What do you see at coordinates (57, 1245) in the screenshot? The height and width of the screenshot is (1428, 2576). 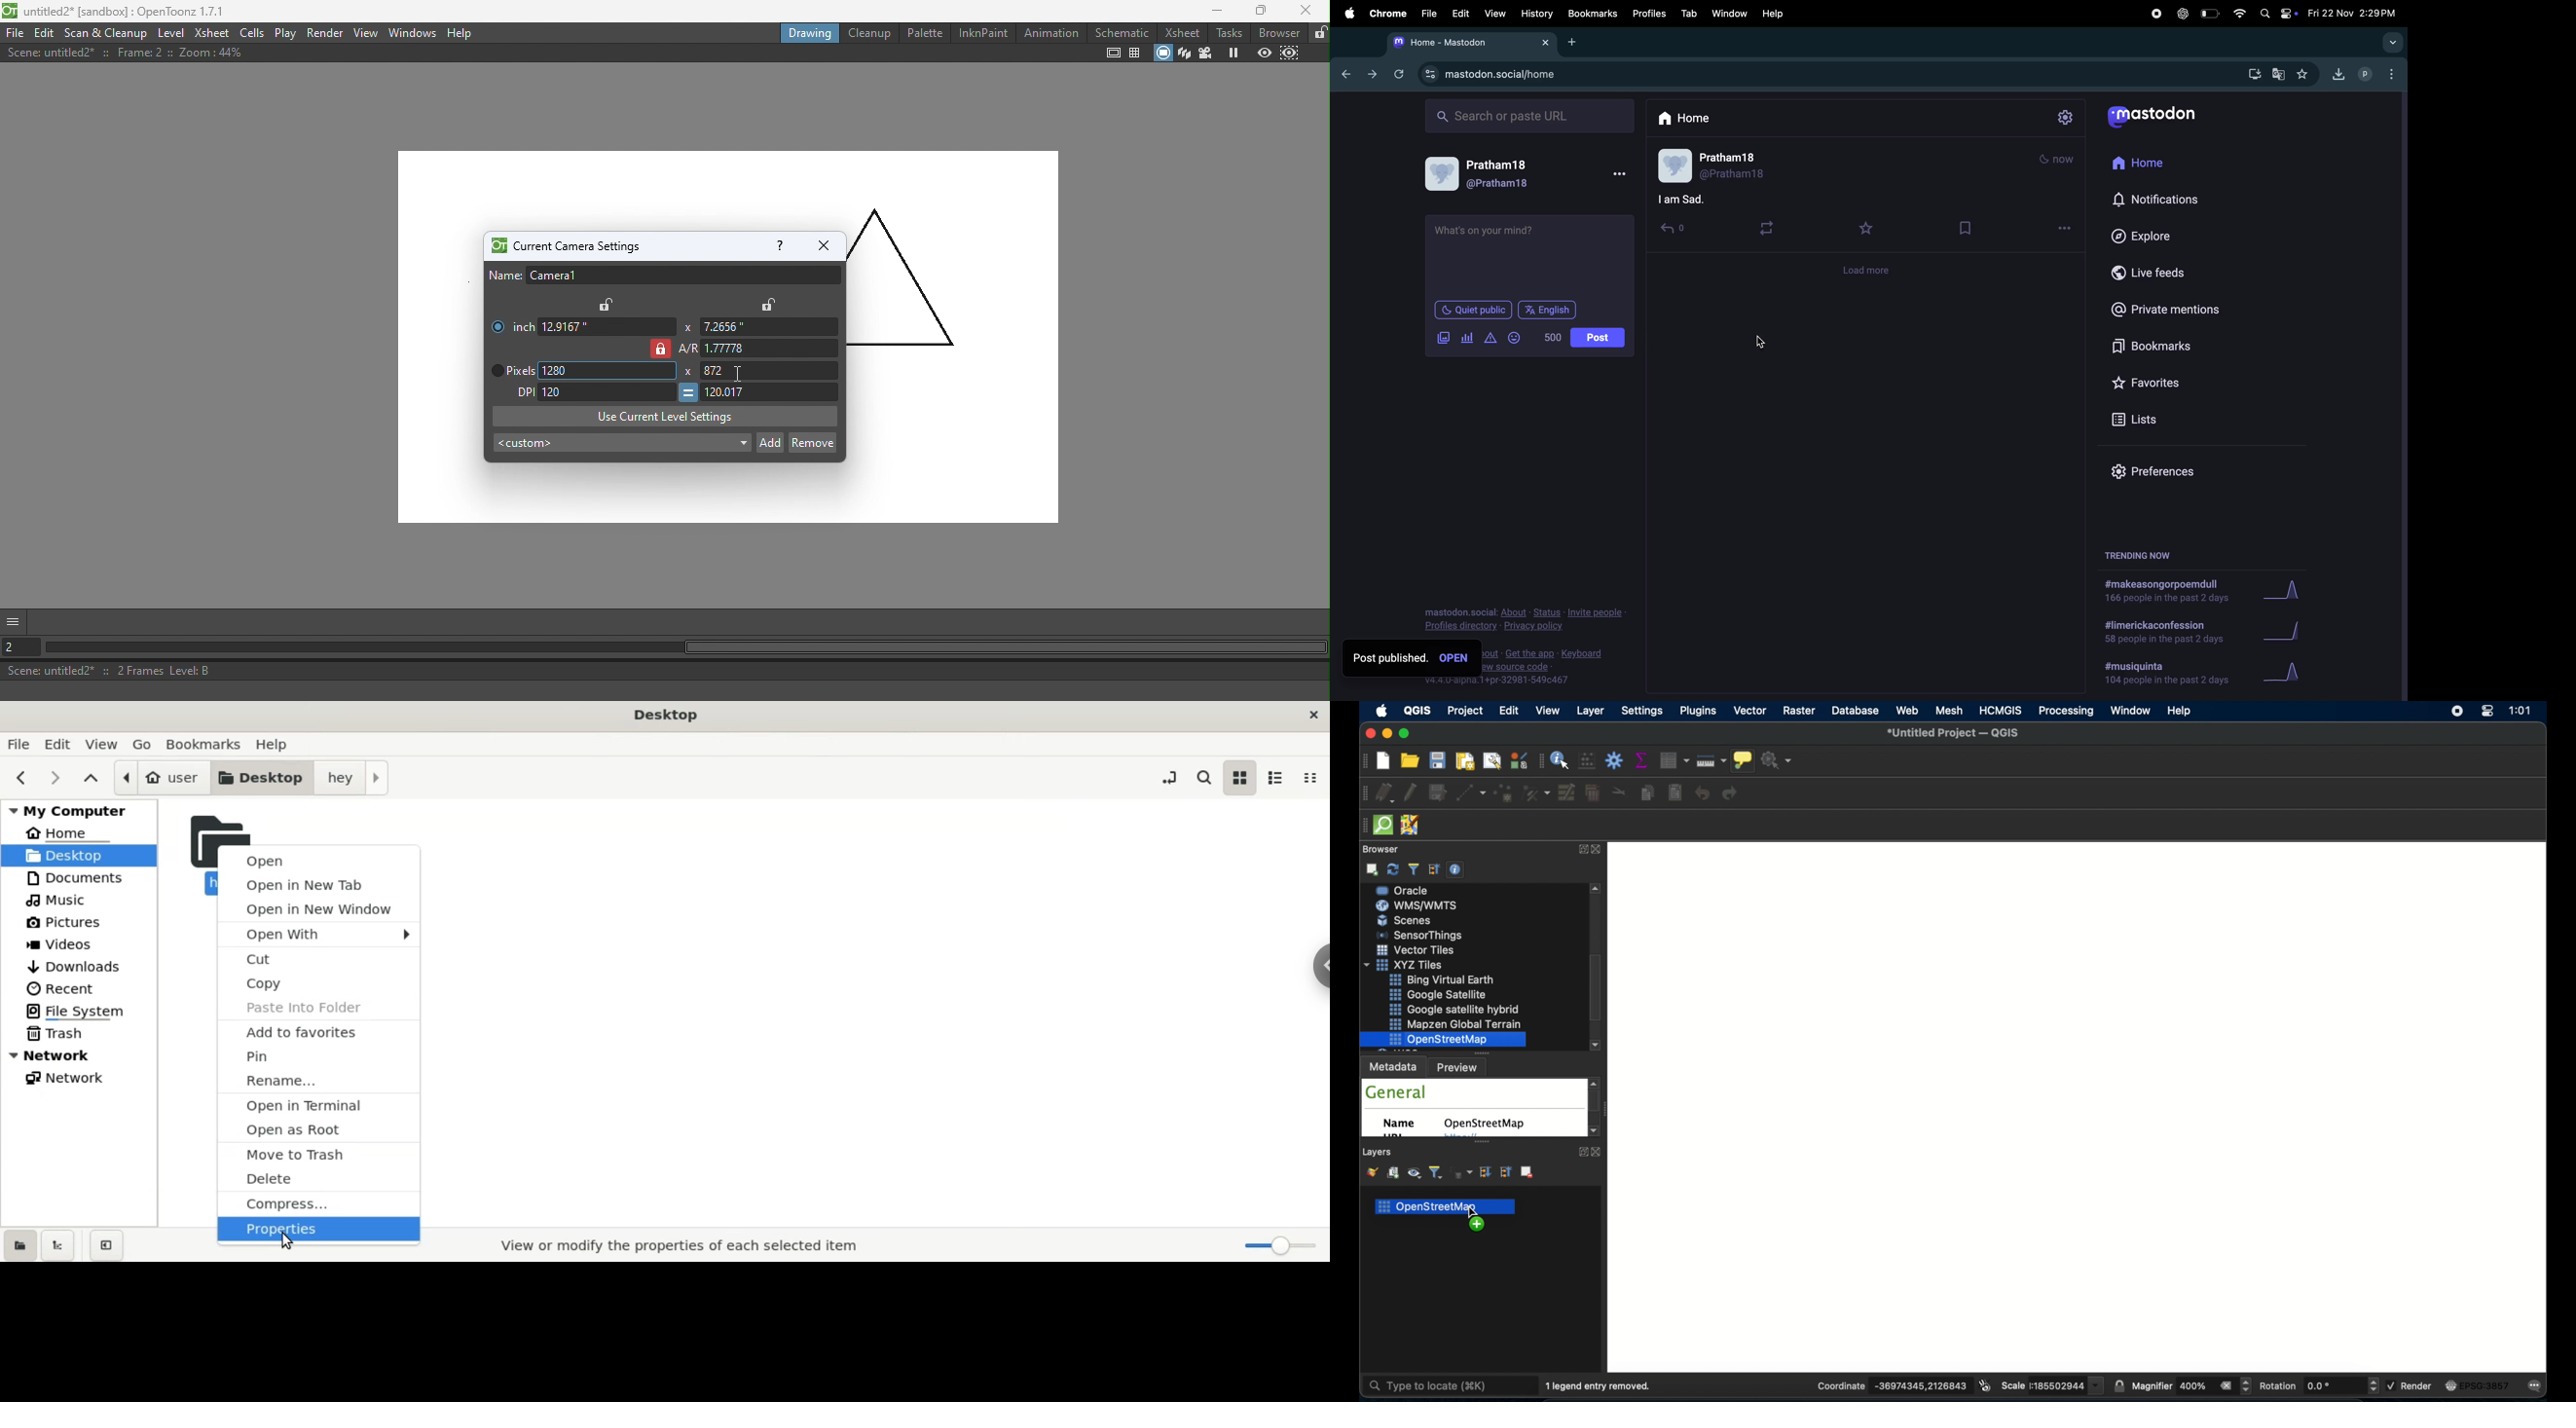 I see `show treeview` at bounding box center [57, 1245].